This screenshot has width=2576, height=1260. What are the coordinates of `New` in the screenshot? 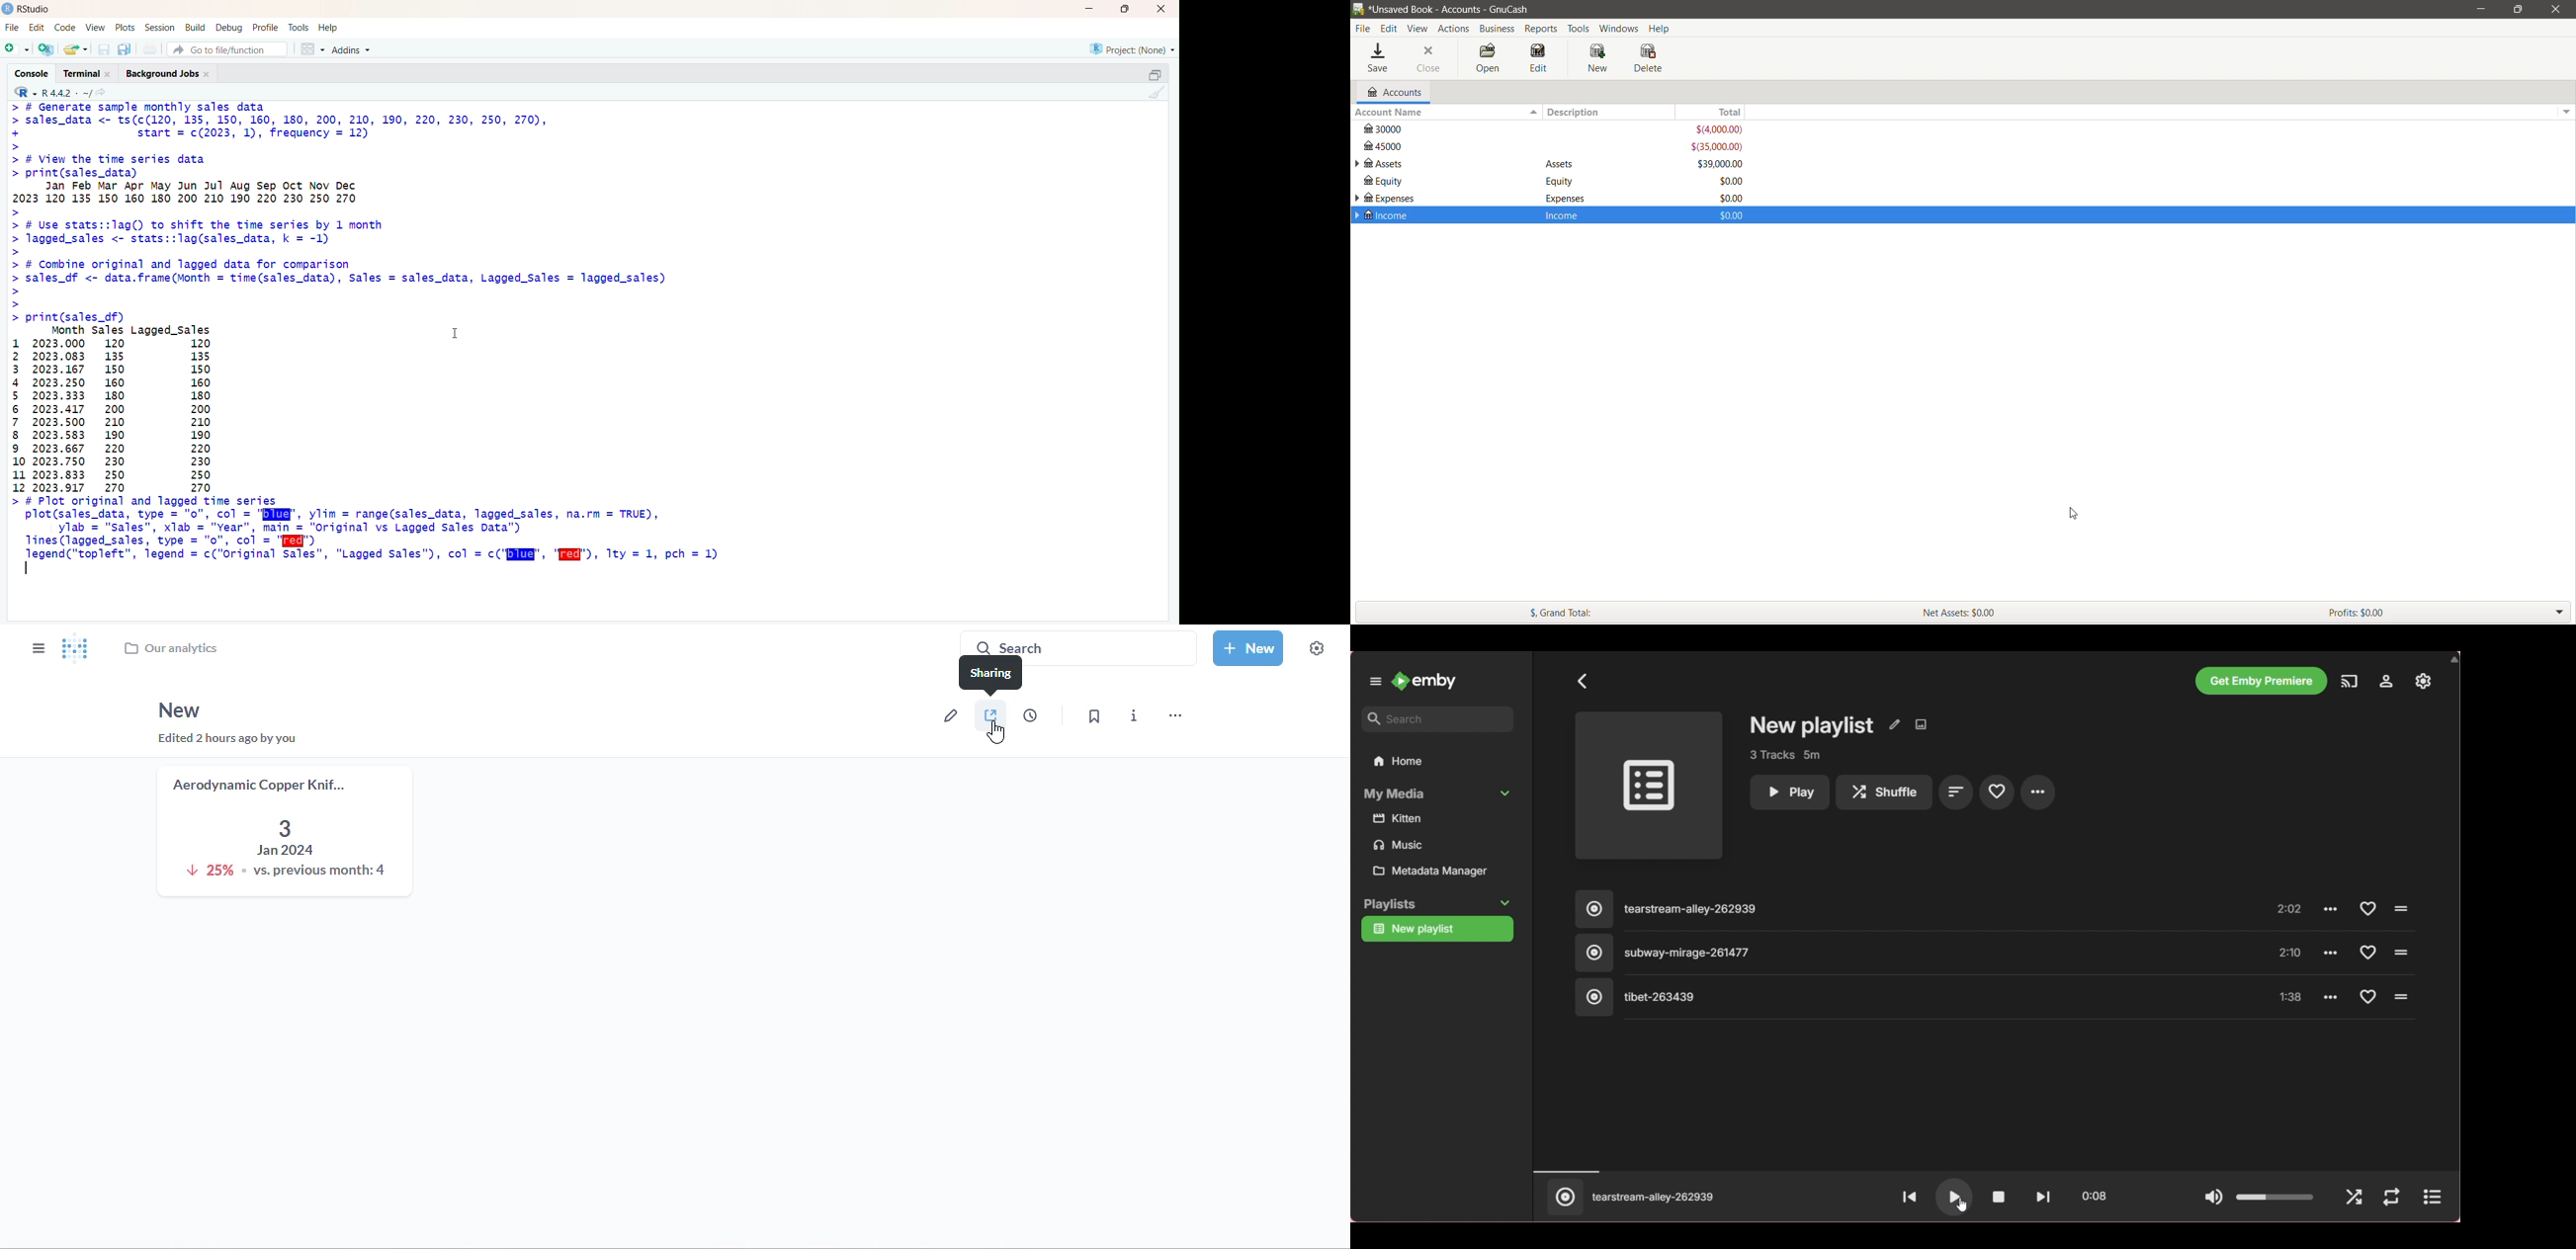 It's located at (1600, 59).